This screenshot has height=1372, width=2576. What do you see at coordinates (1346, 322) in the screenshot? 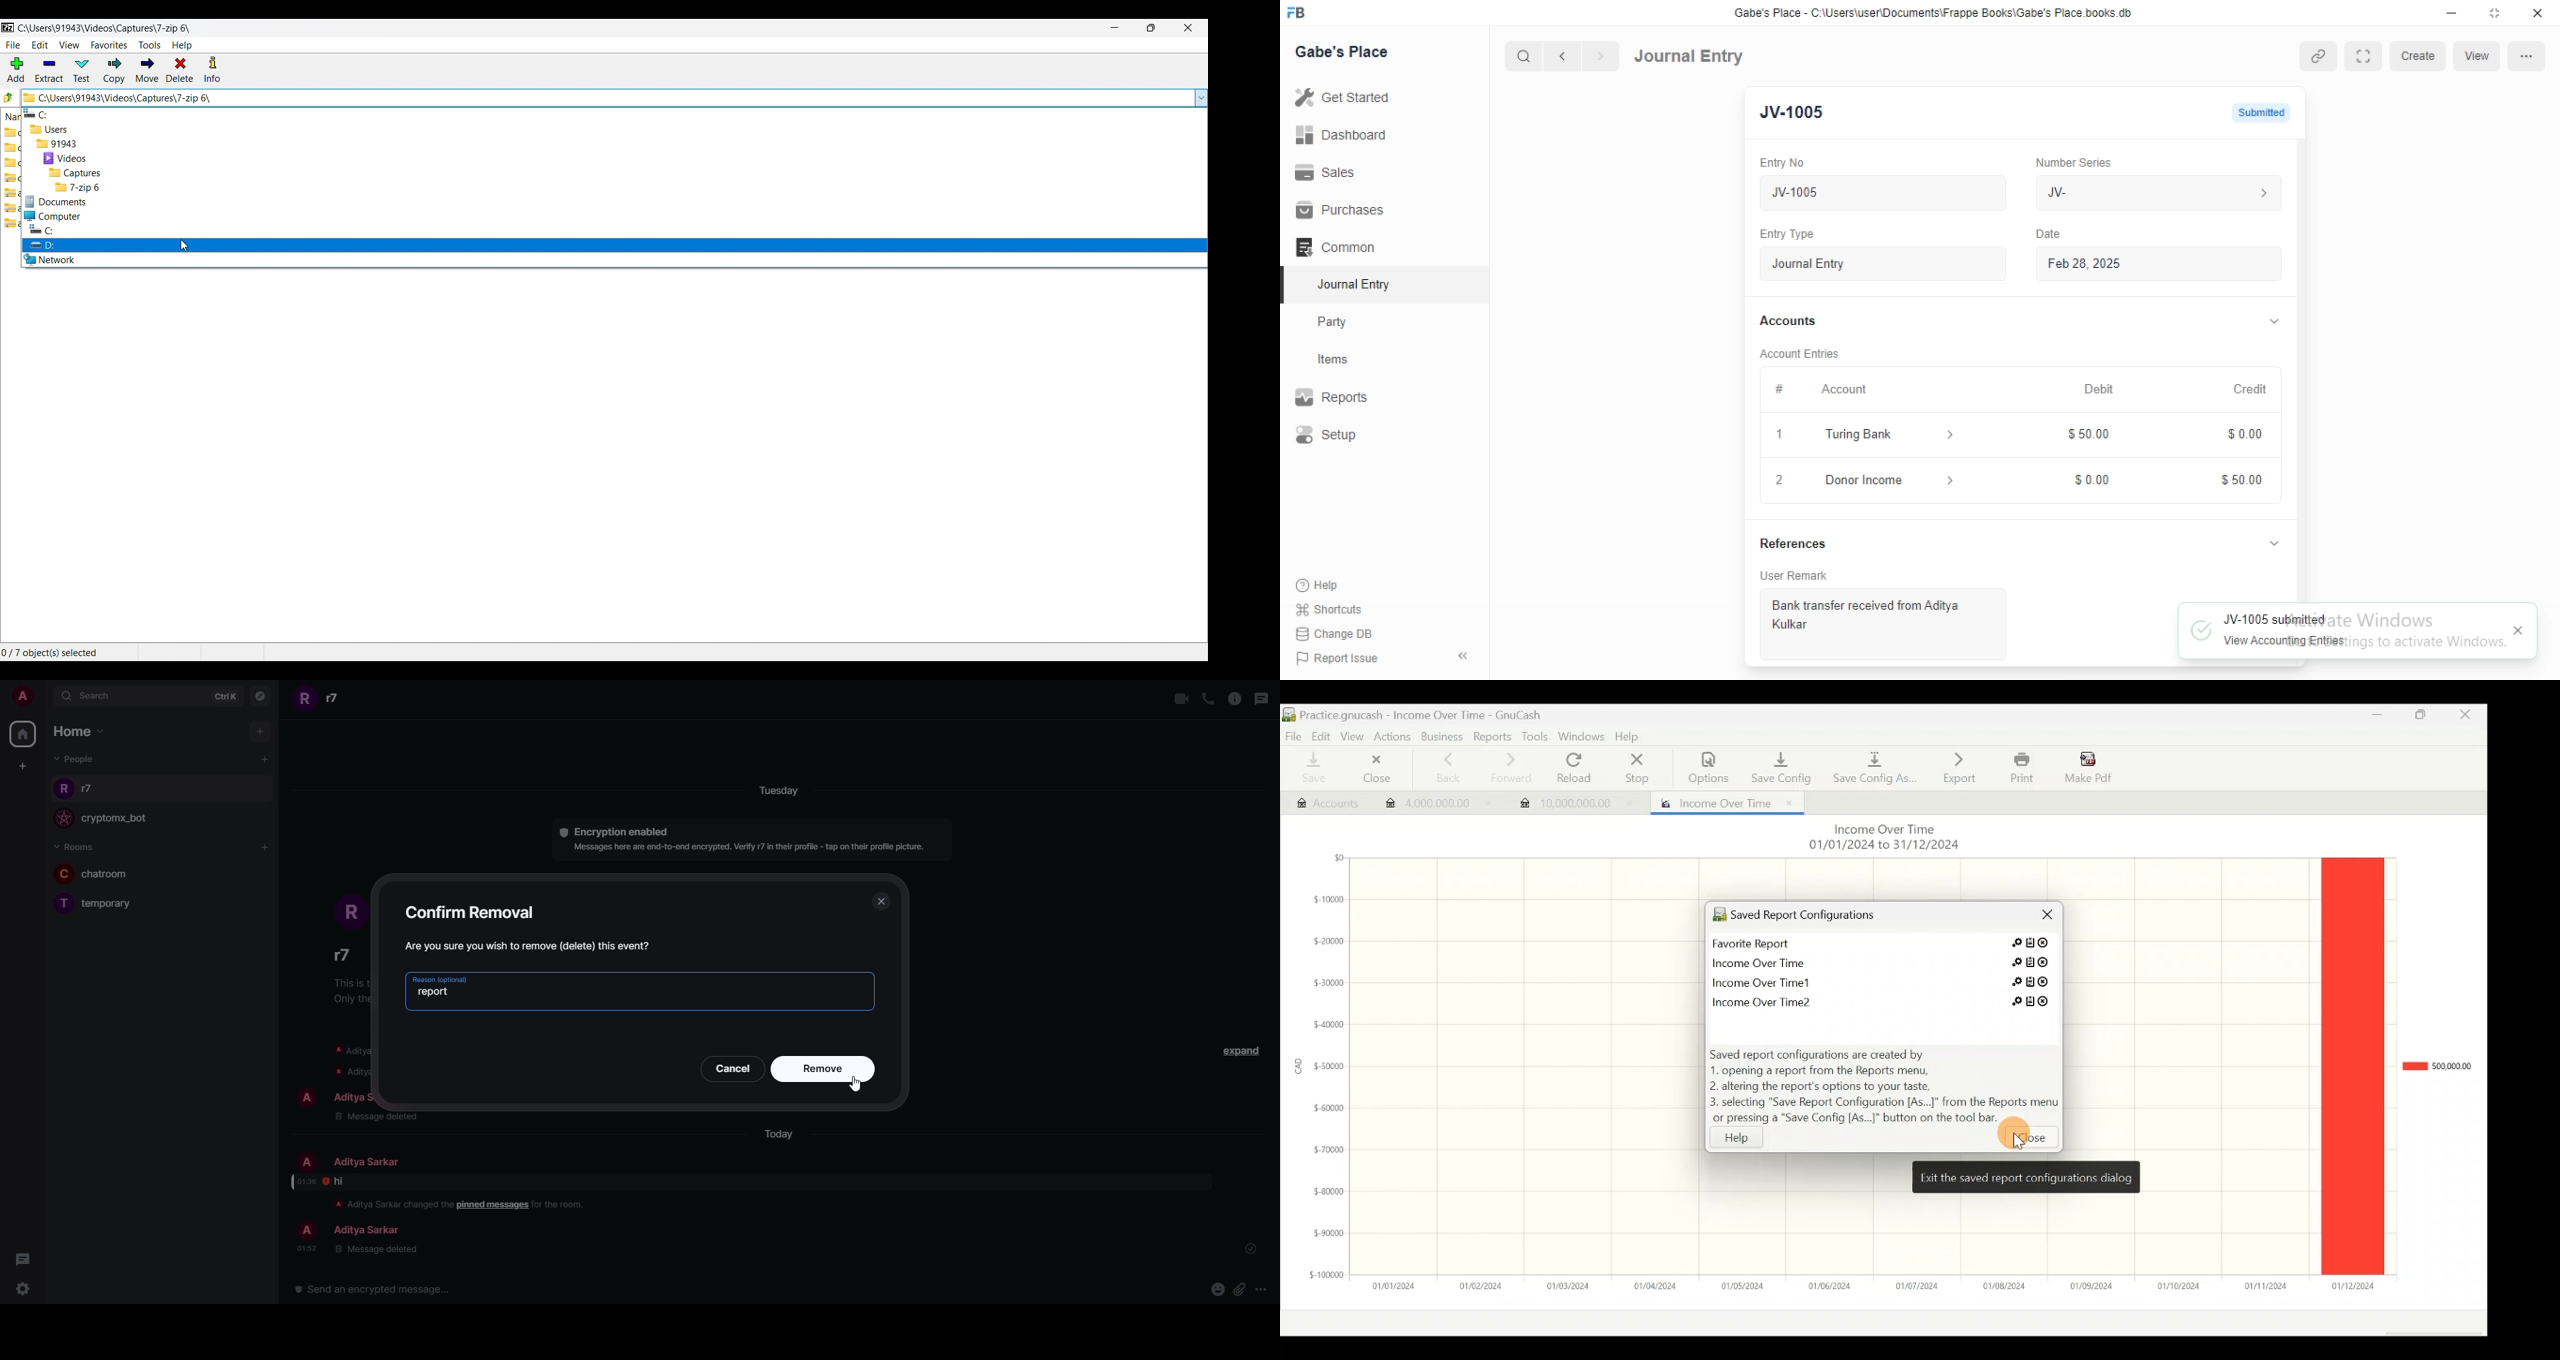
I see `Party` at bounding box center [1346, 322].